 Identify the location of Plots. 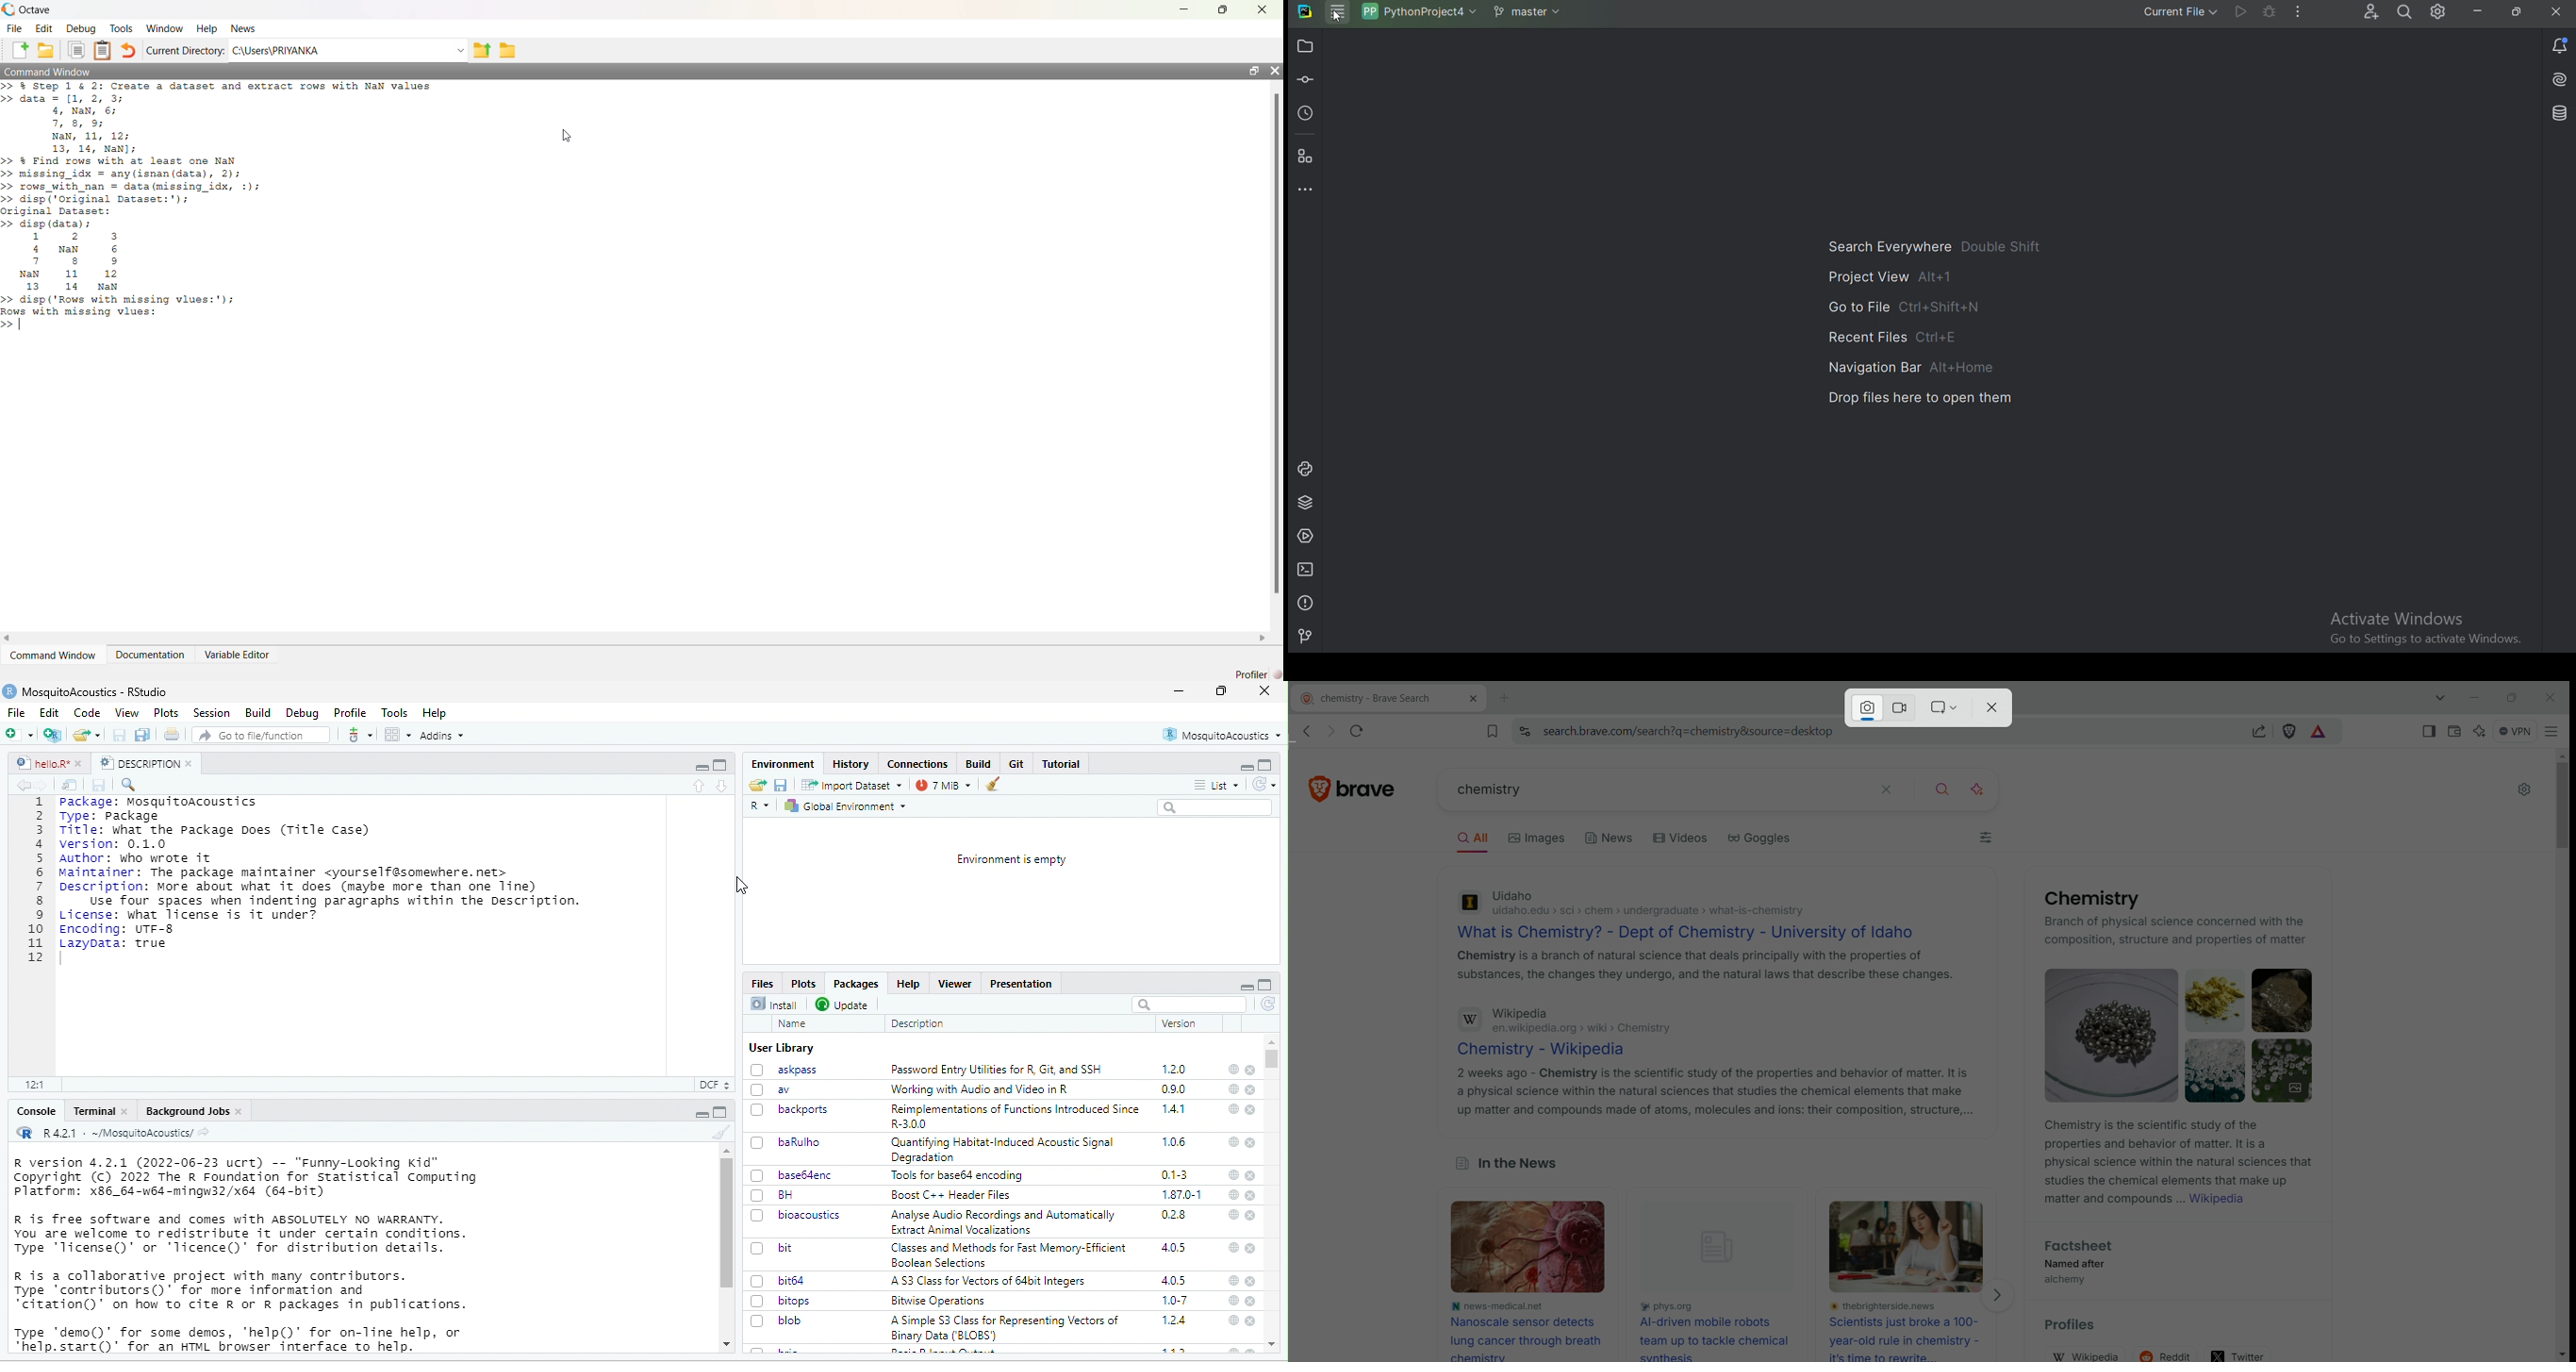
(806, 983).